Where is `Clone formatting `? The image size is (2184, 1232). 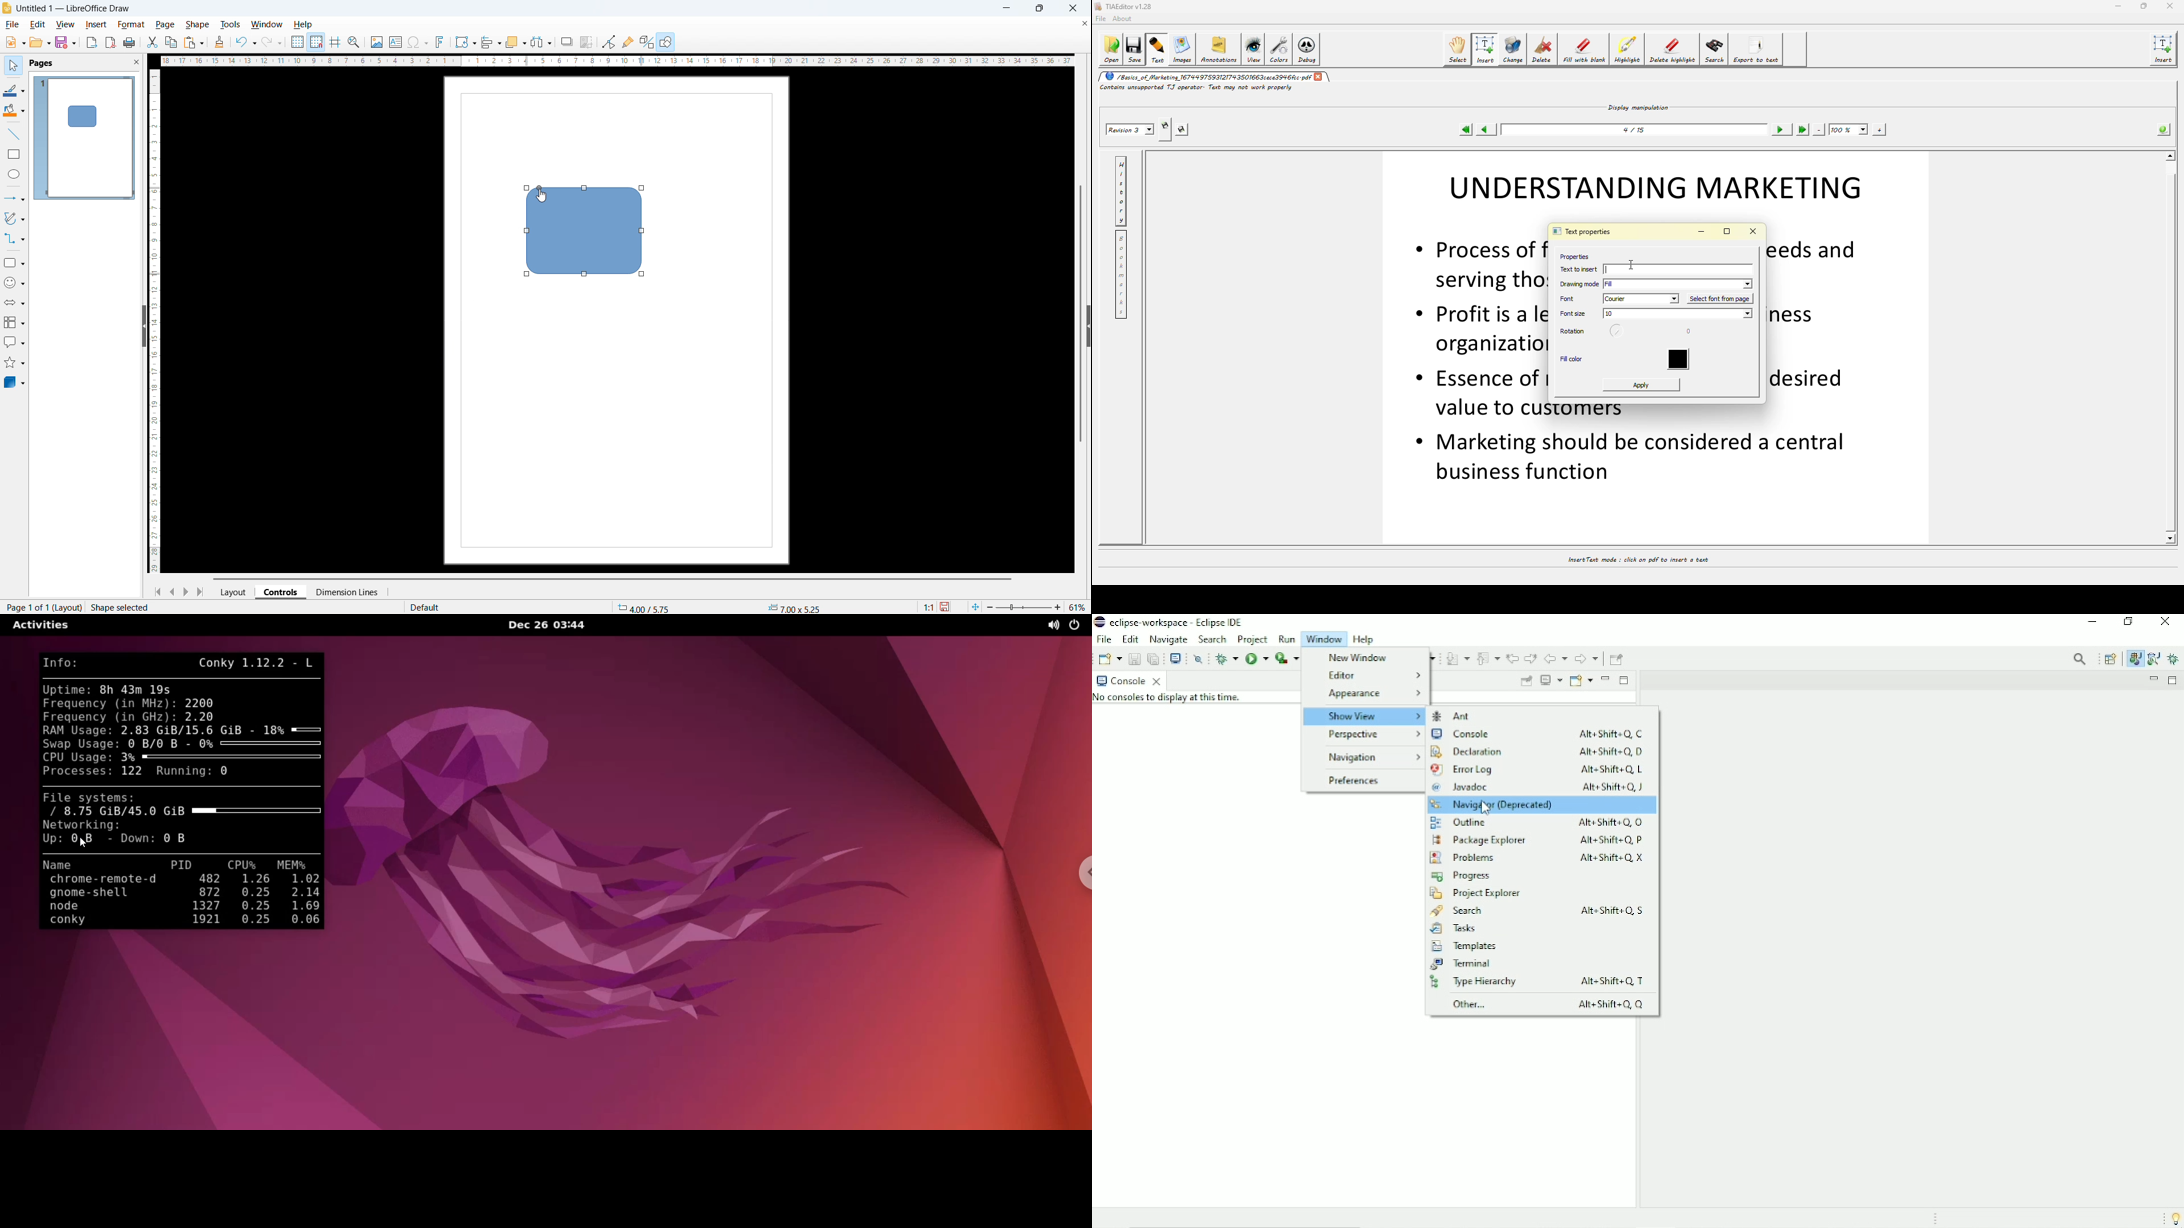 Clone formatting  is located at coordinates (220, 43).